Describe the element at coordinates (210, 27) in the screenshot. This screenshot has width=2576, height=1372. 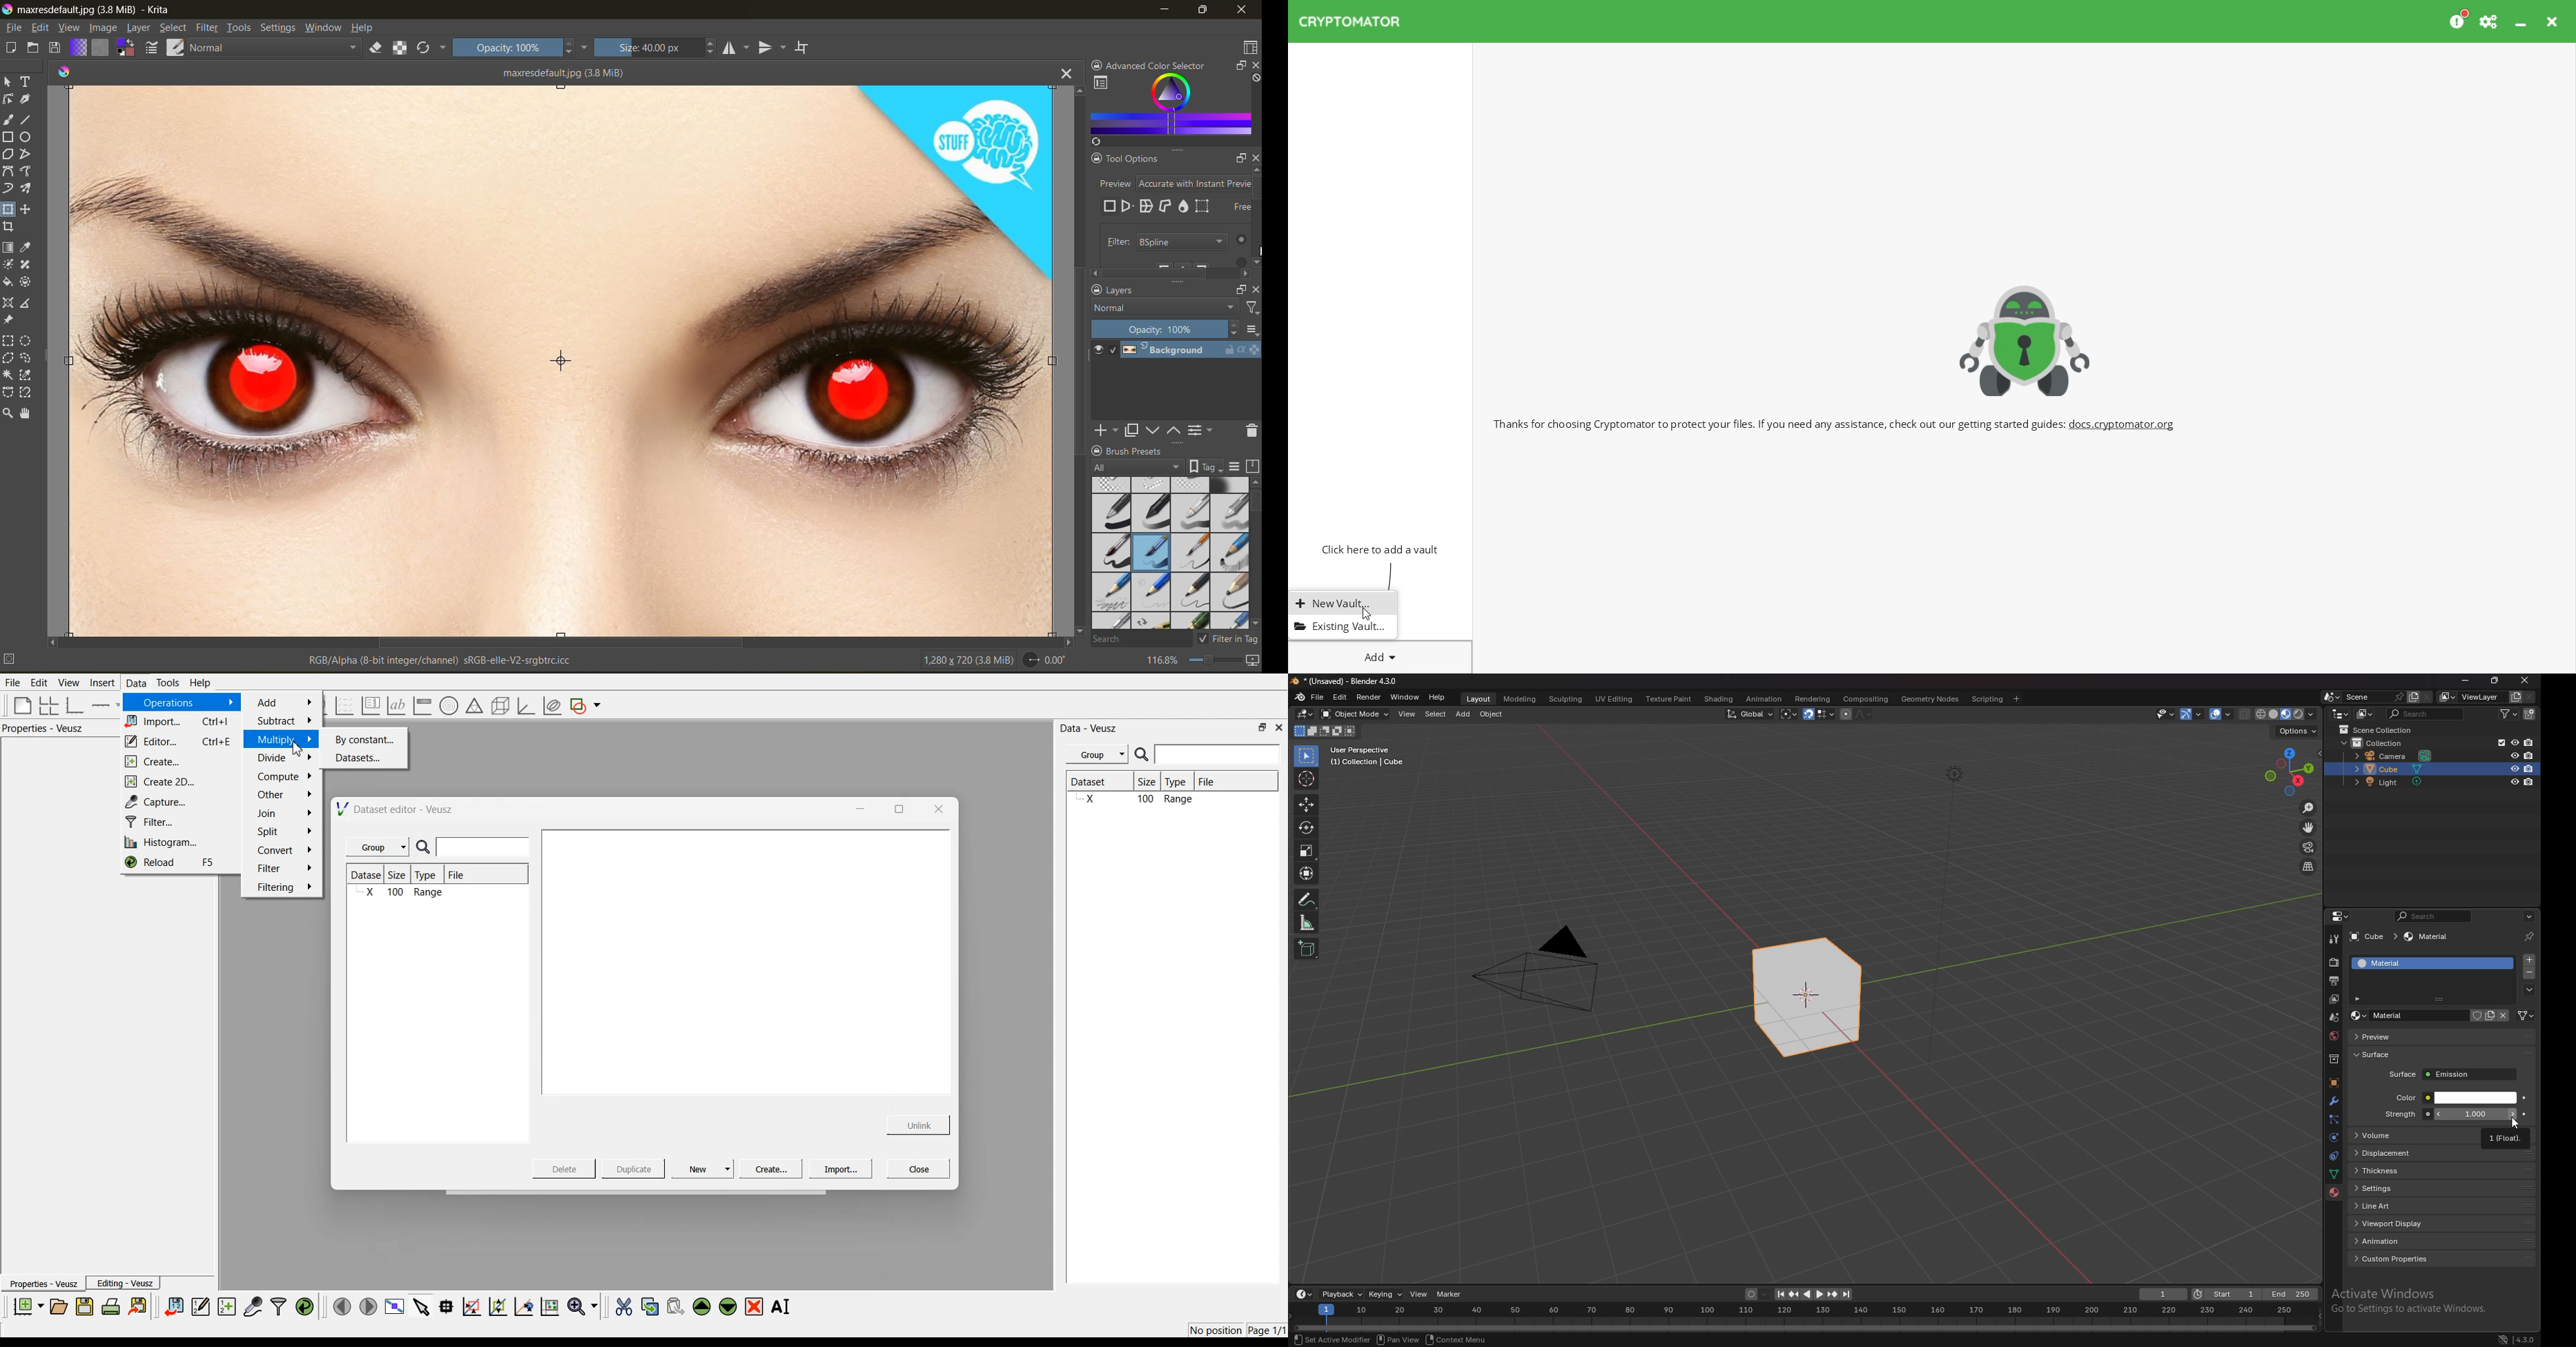
I see `filter` at that location.